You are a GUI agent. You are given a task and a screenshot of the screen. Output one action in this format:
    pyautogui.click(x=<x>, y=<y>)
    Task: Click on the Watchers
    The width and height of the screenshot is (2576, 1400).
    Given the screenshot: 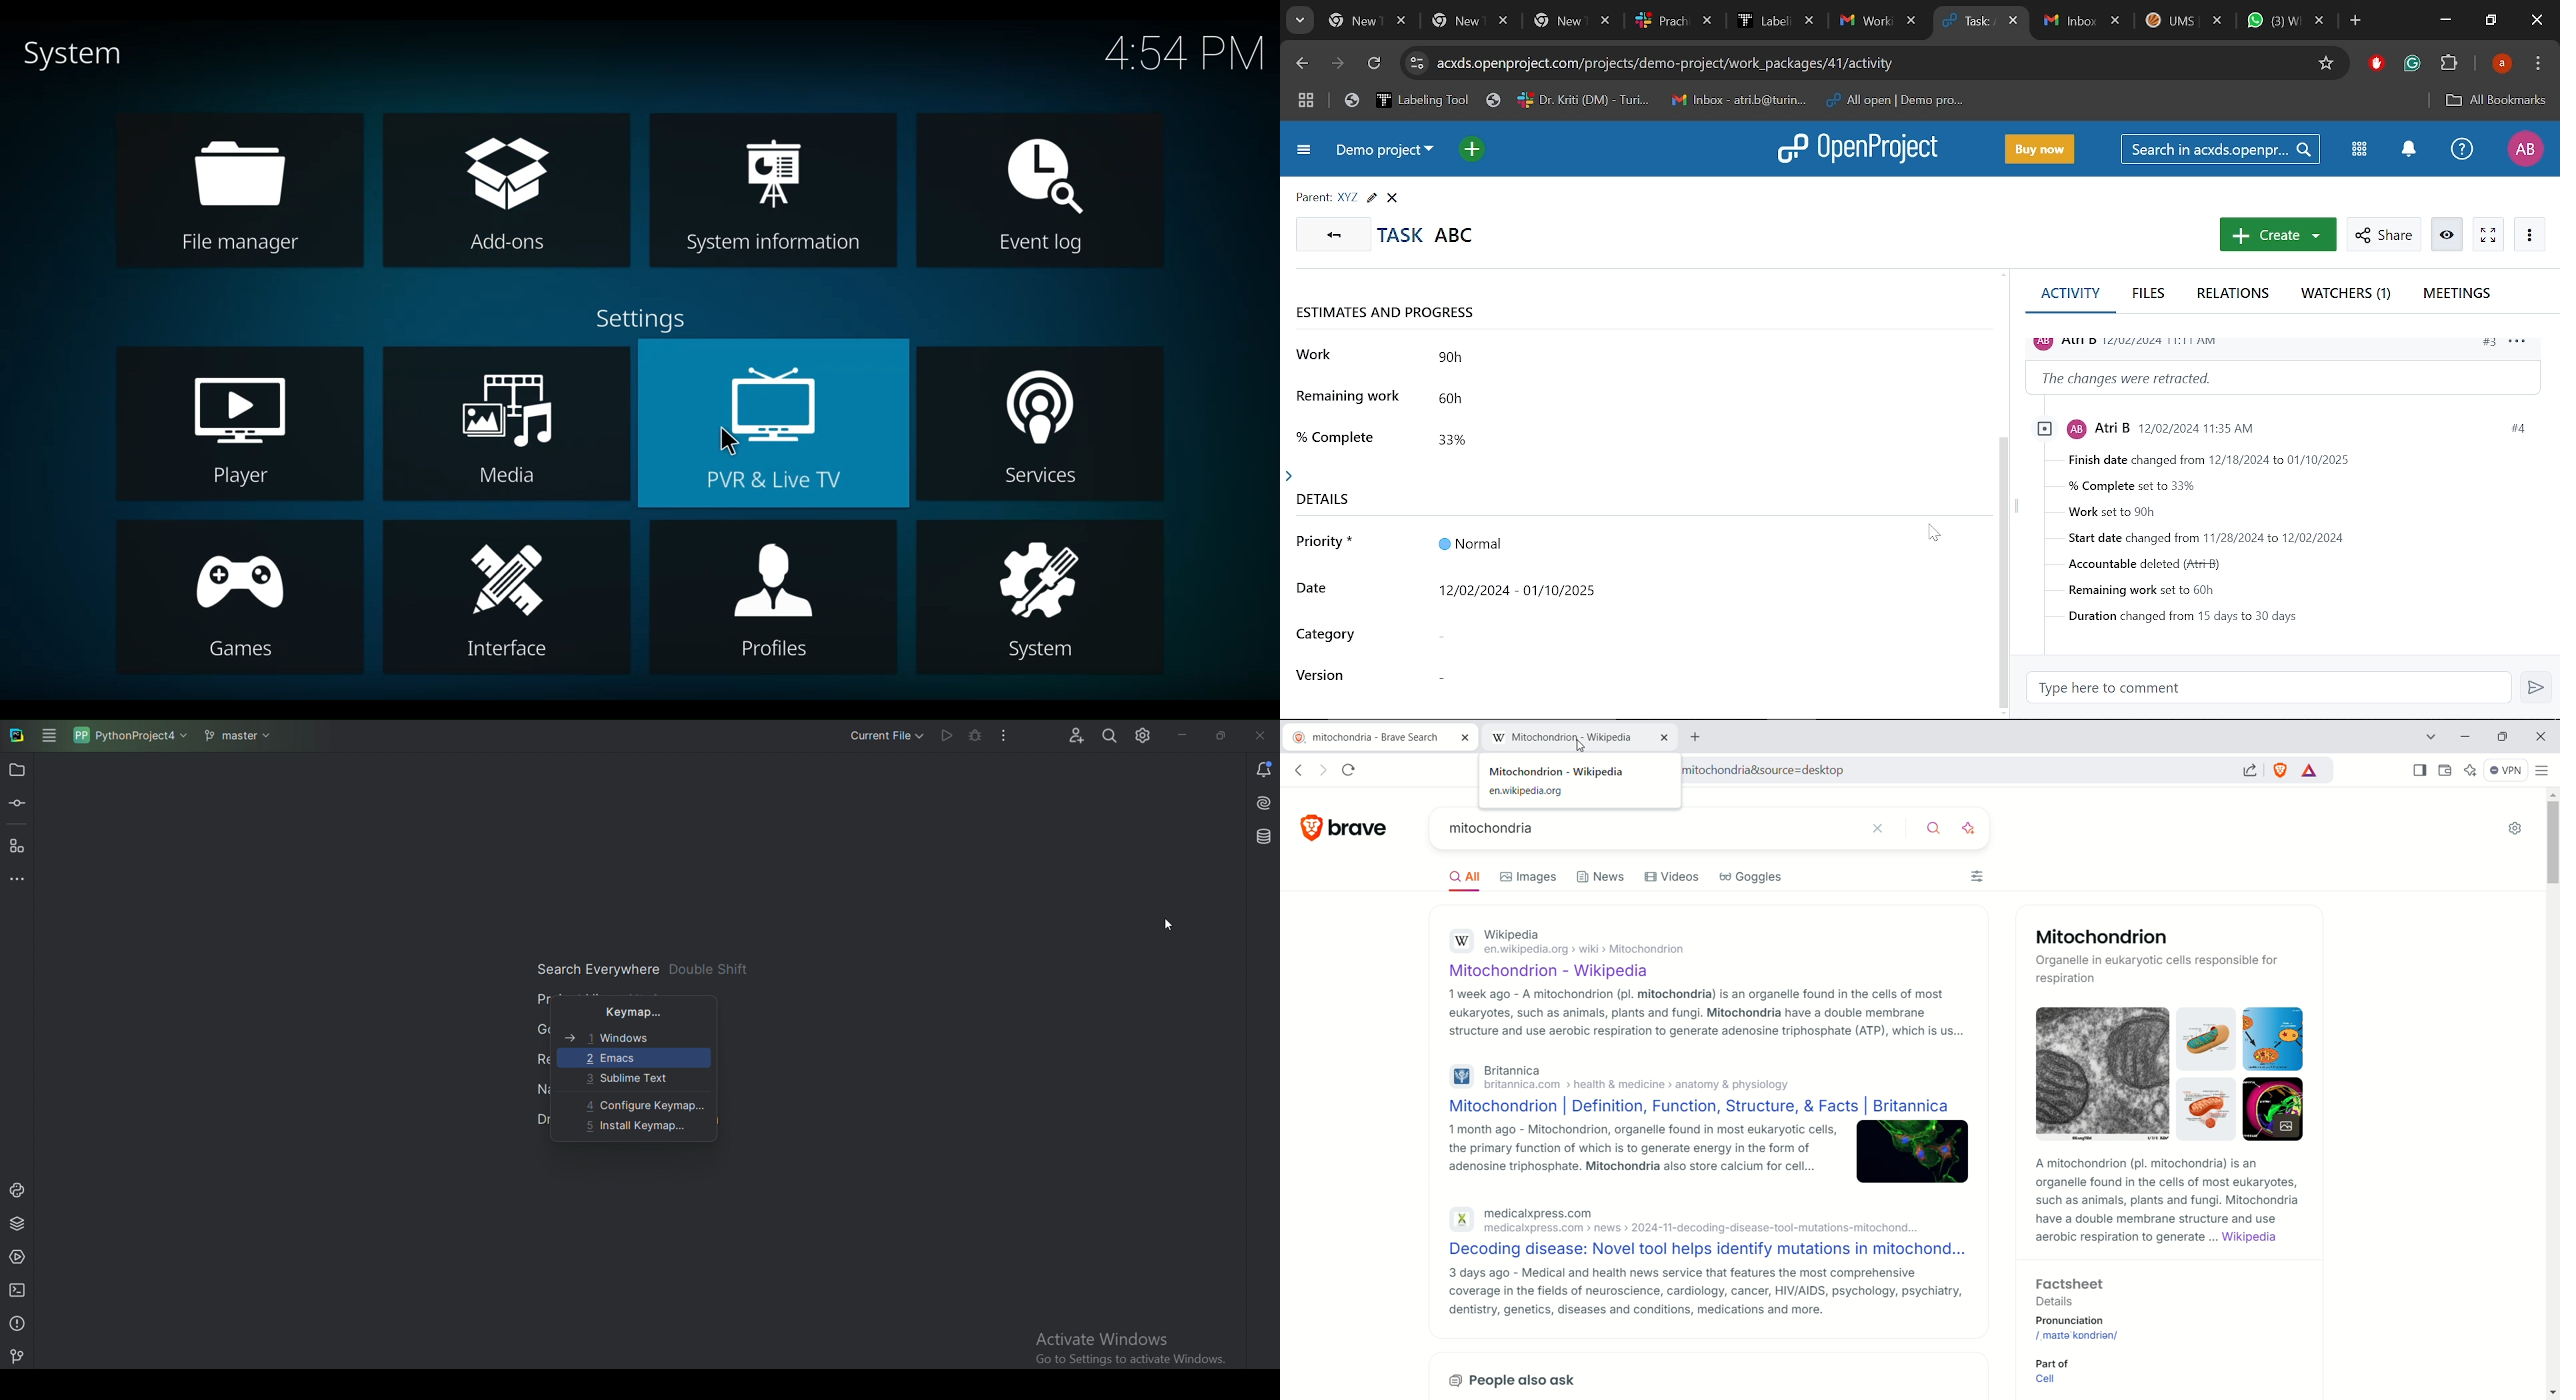 What is the action you would take?
    pyautogui.click(x=2348, y=294)
    